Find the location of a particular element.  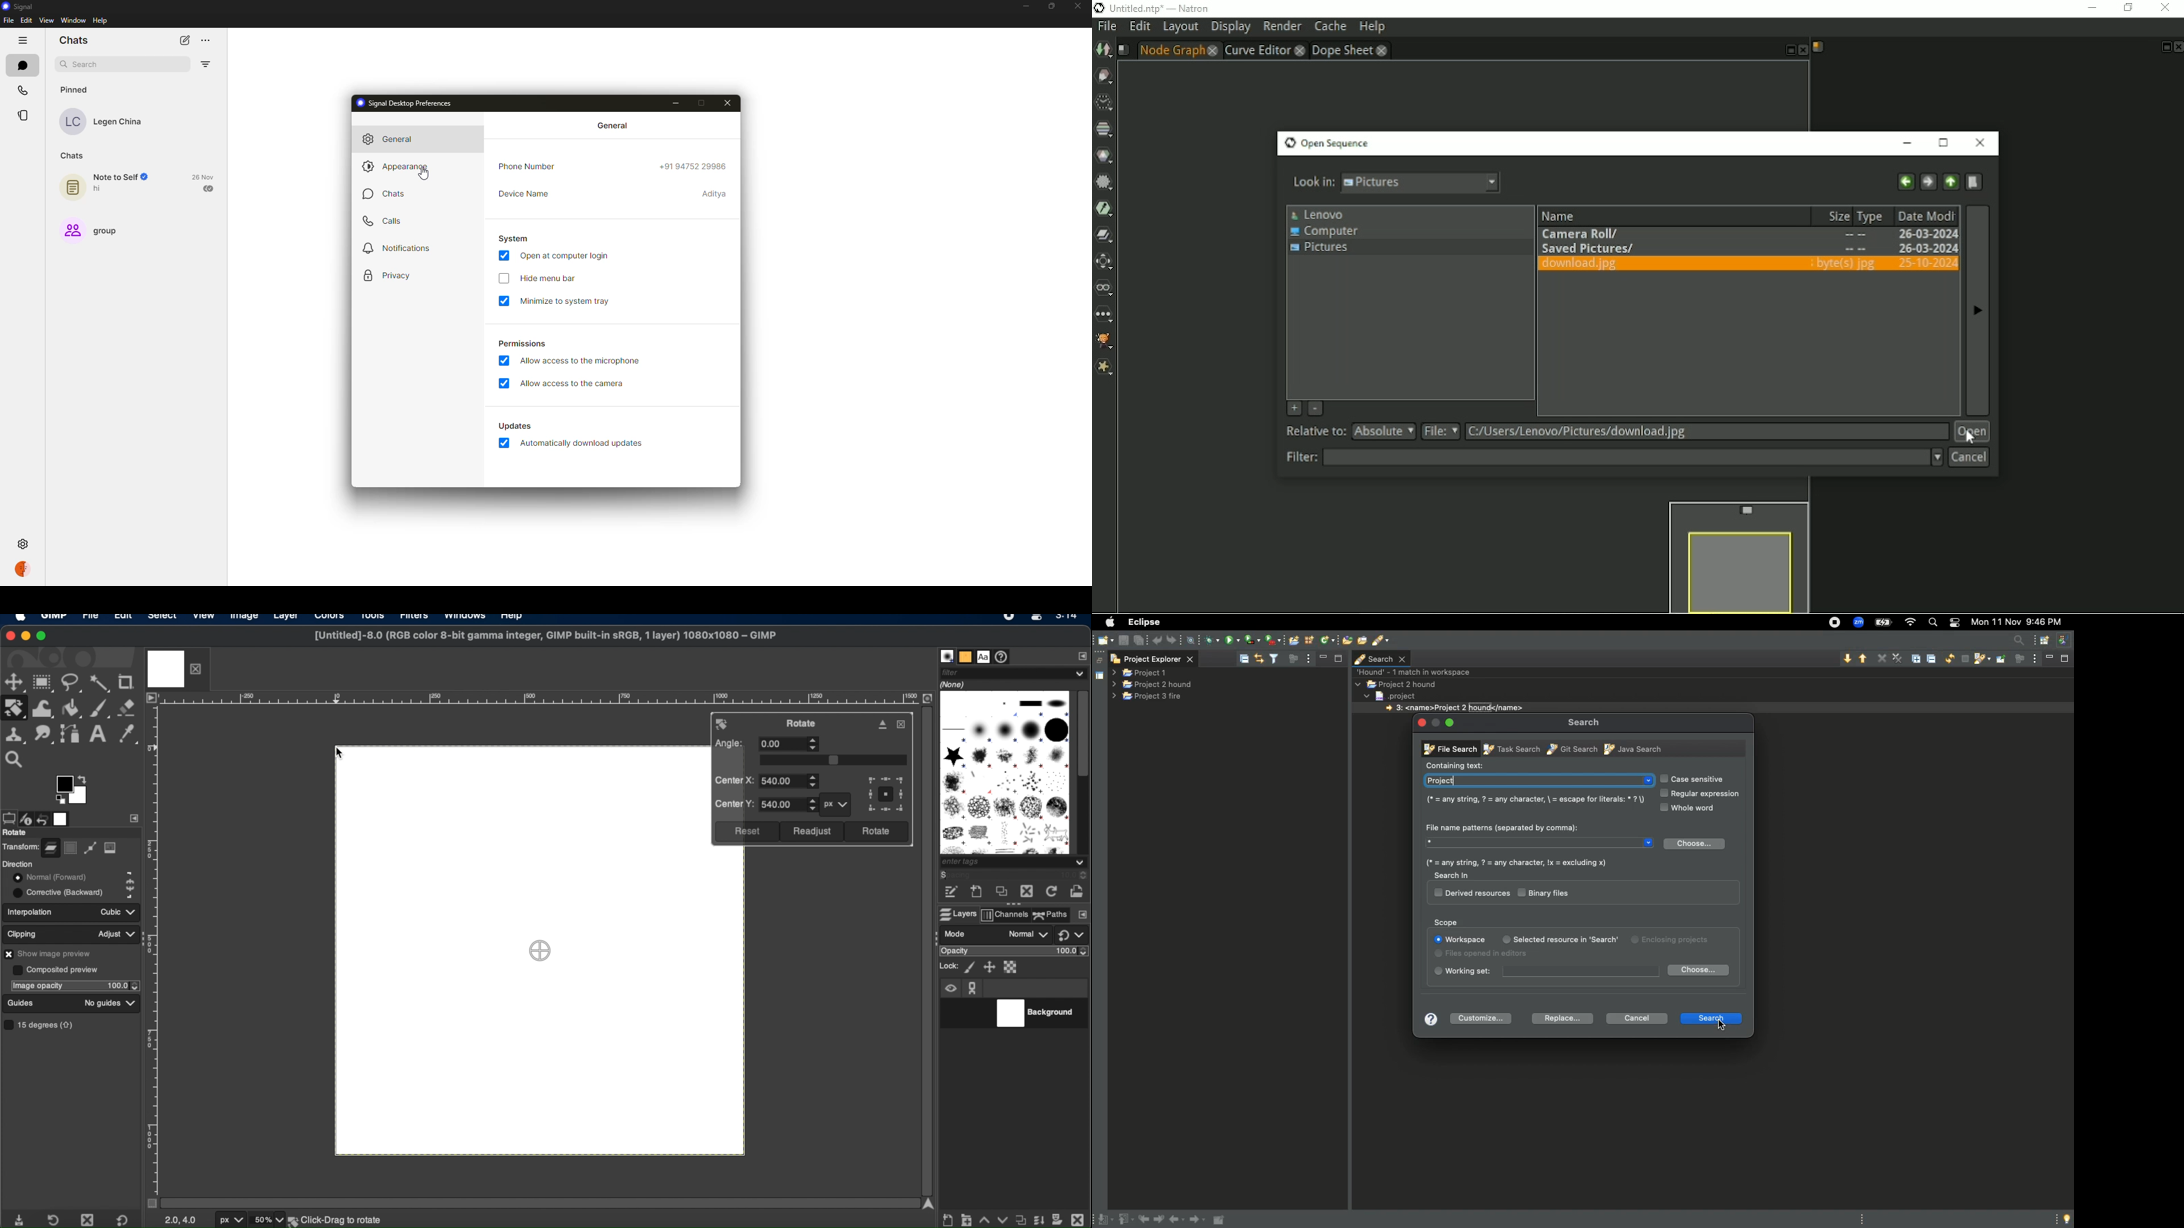

open brush as image is located at coordinates (1078, 889).